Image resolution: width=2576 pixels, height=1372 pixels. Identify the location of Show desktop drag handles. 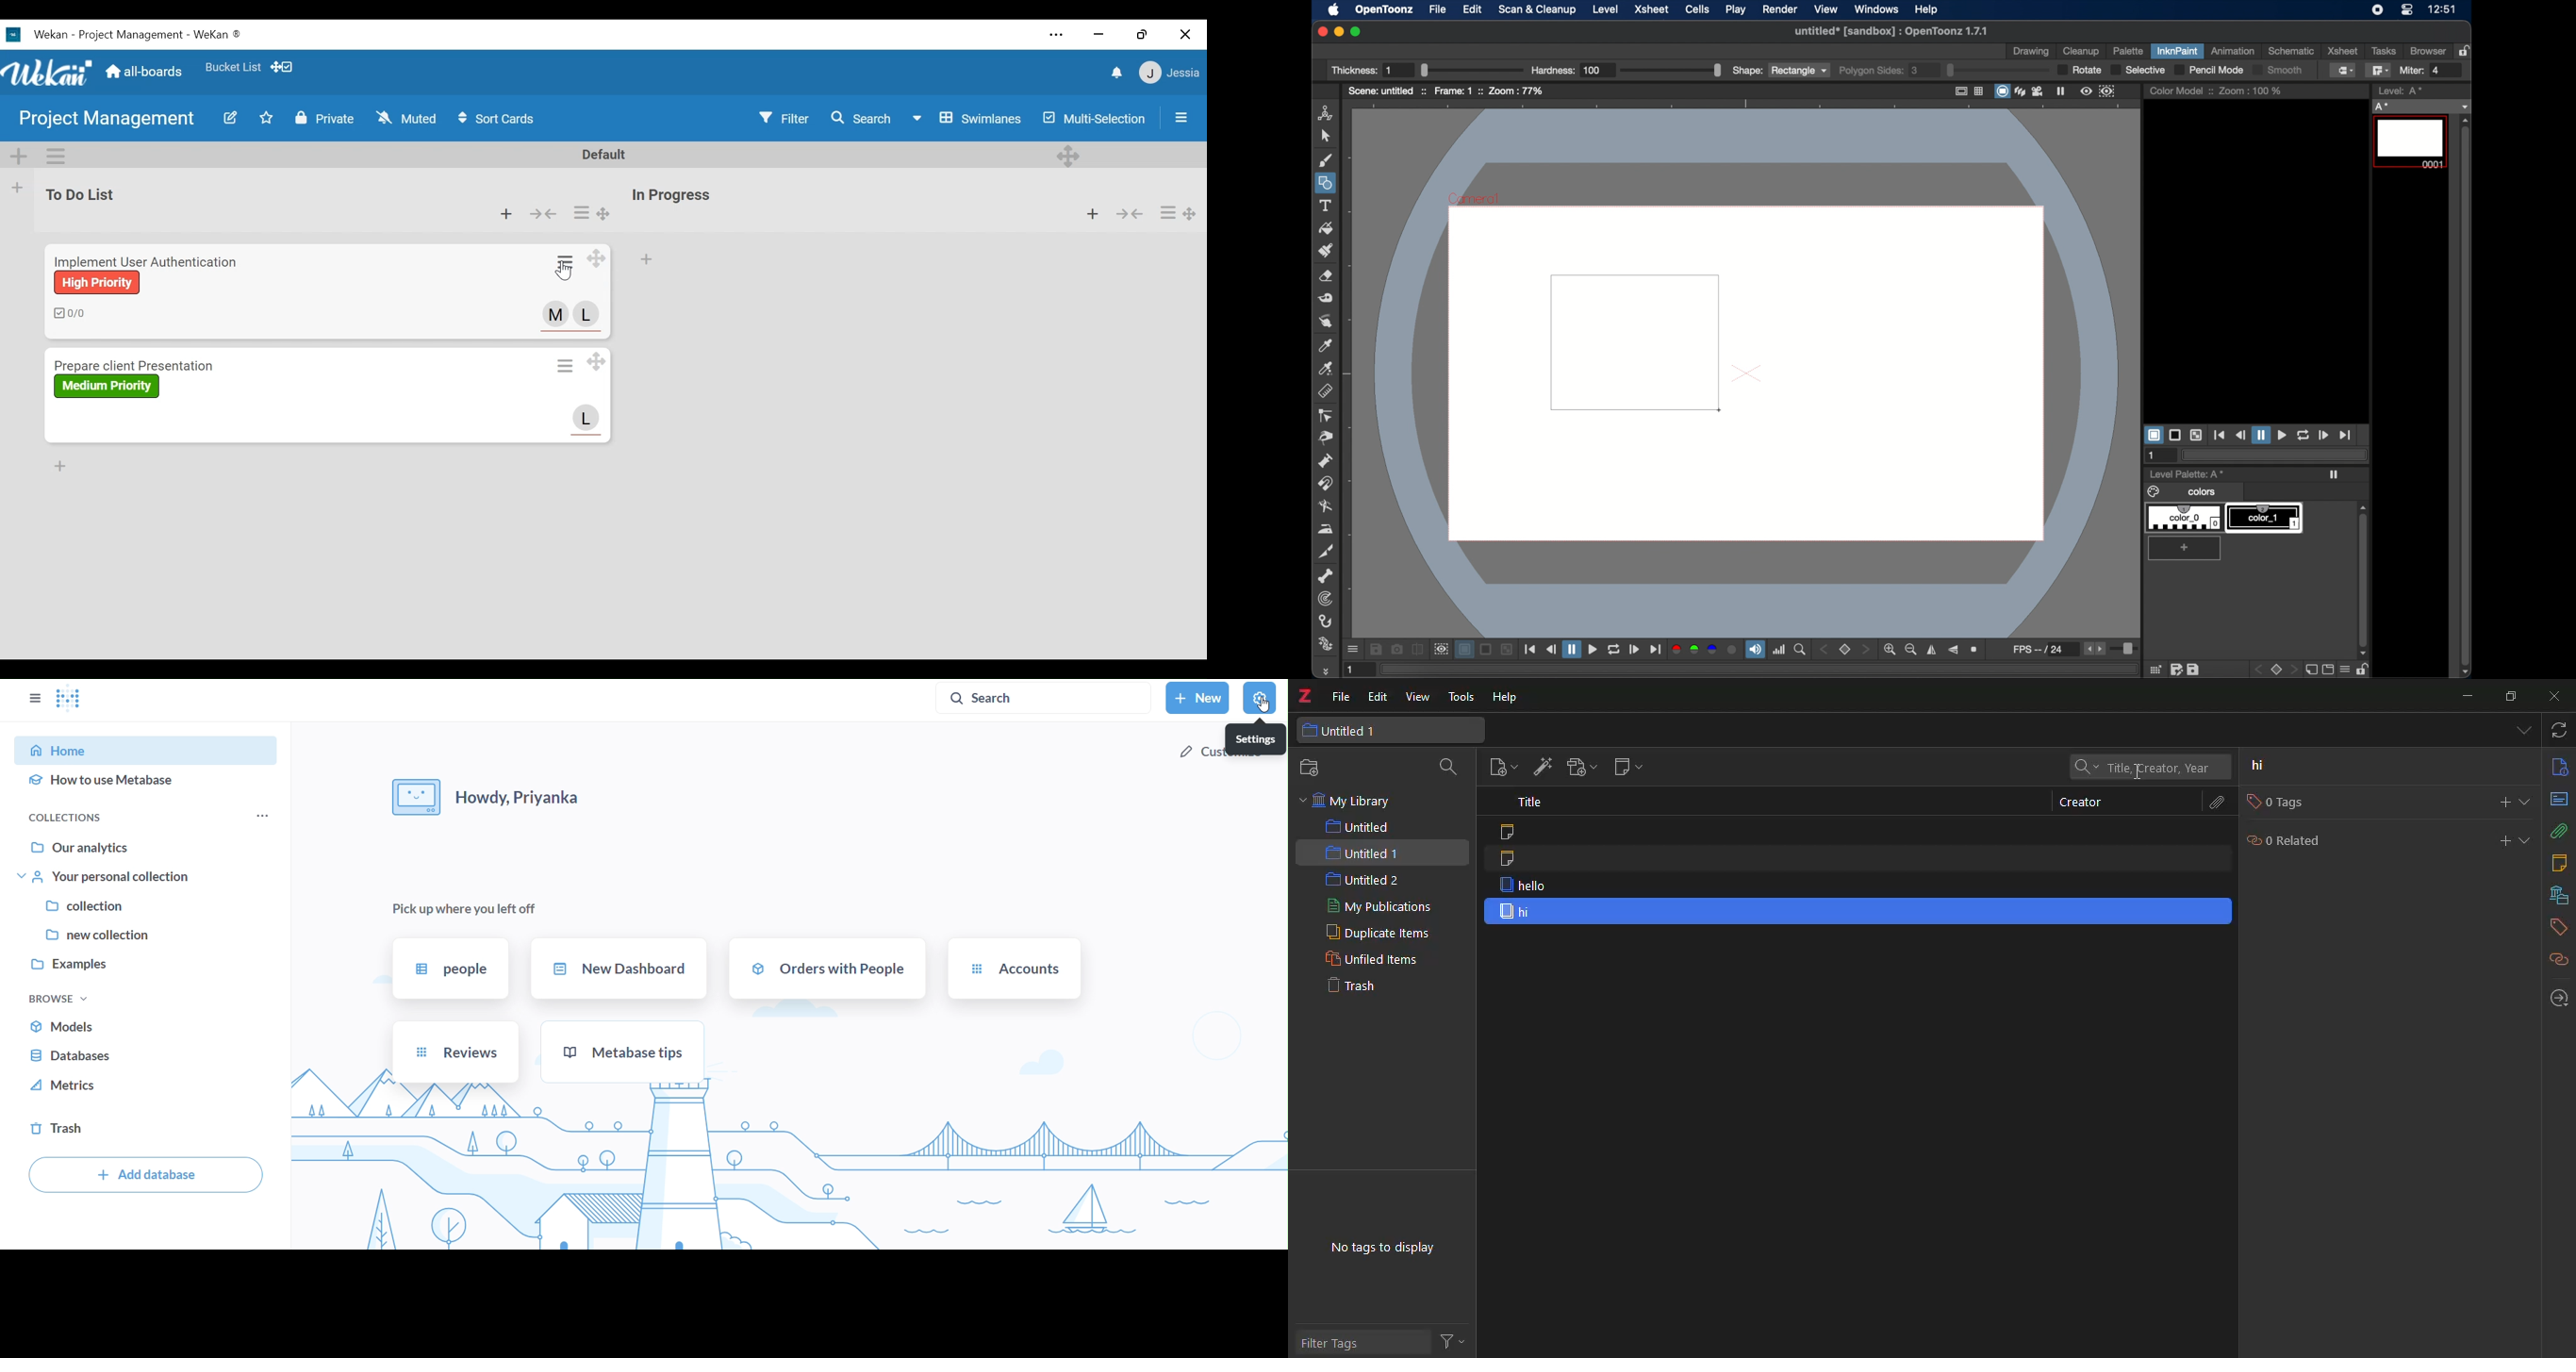
(284, 67).